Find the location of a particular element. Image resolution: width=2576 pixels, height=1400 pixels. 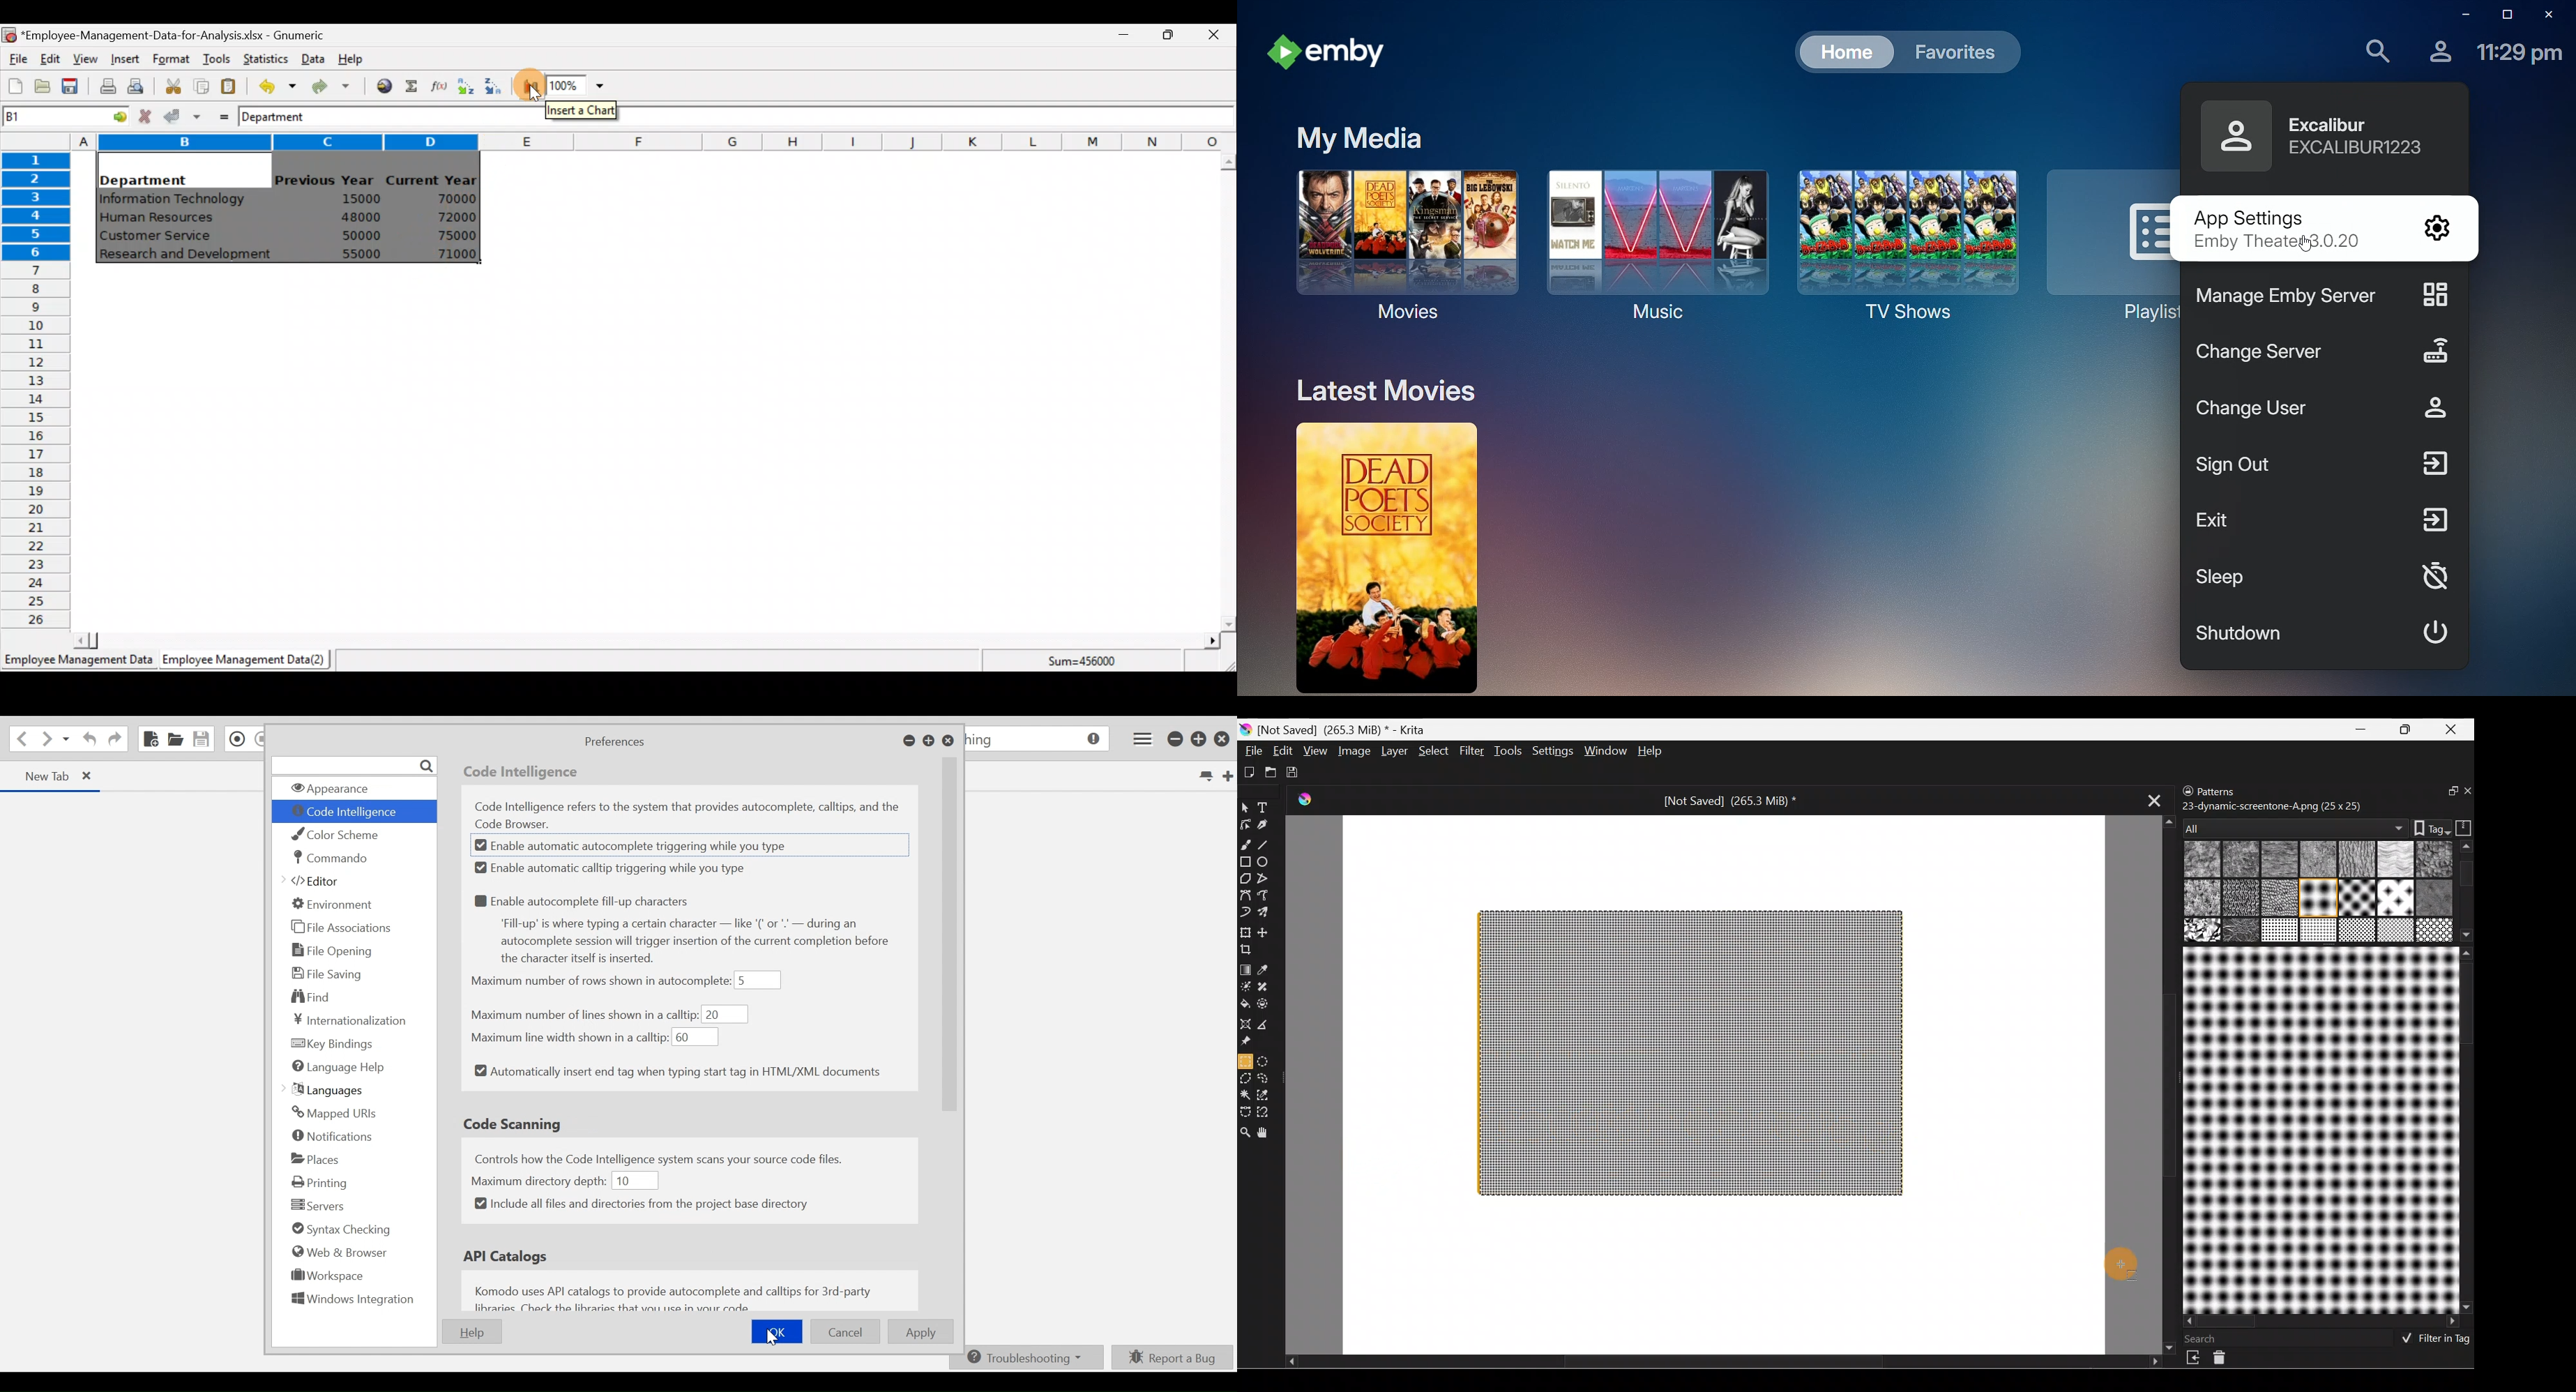

Open a file is located at coordinates (46, 88).